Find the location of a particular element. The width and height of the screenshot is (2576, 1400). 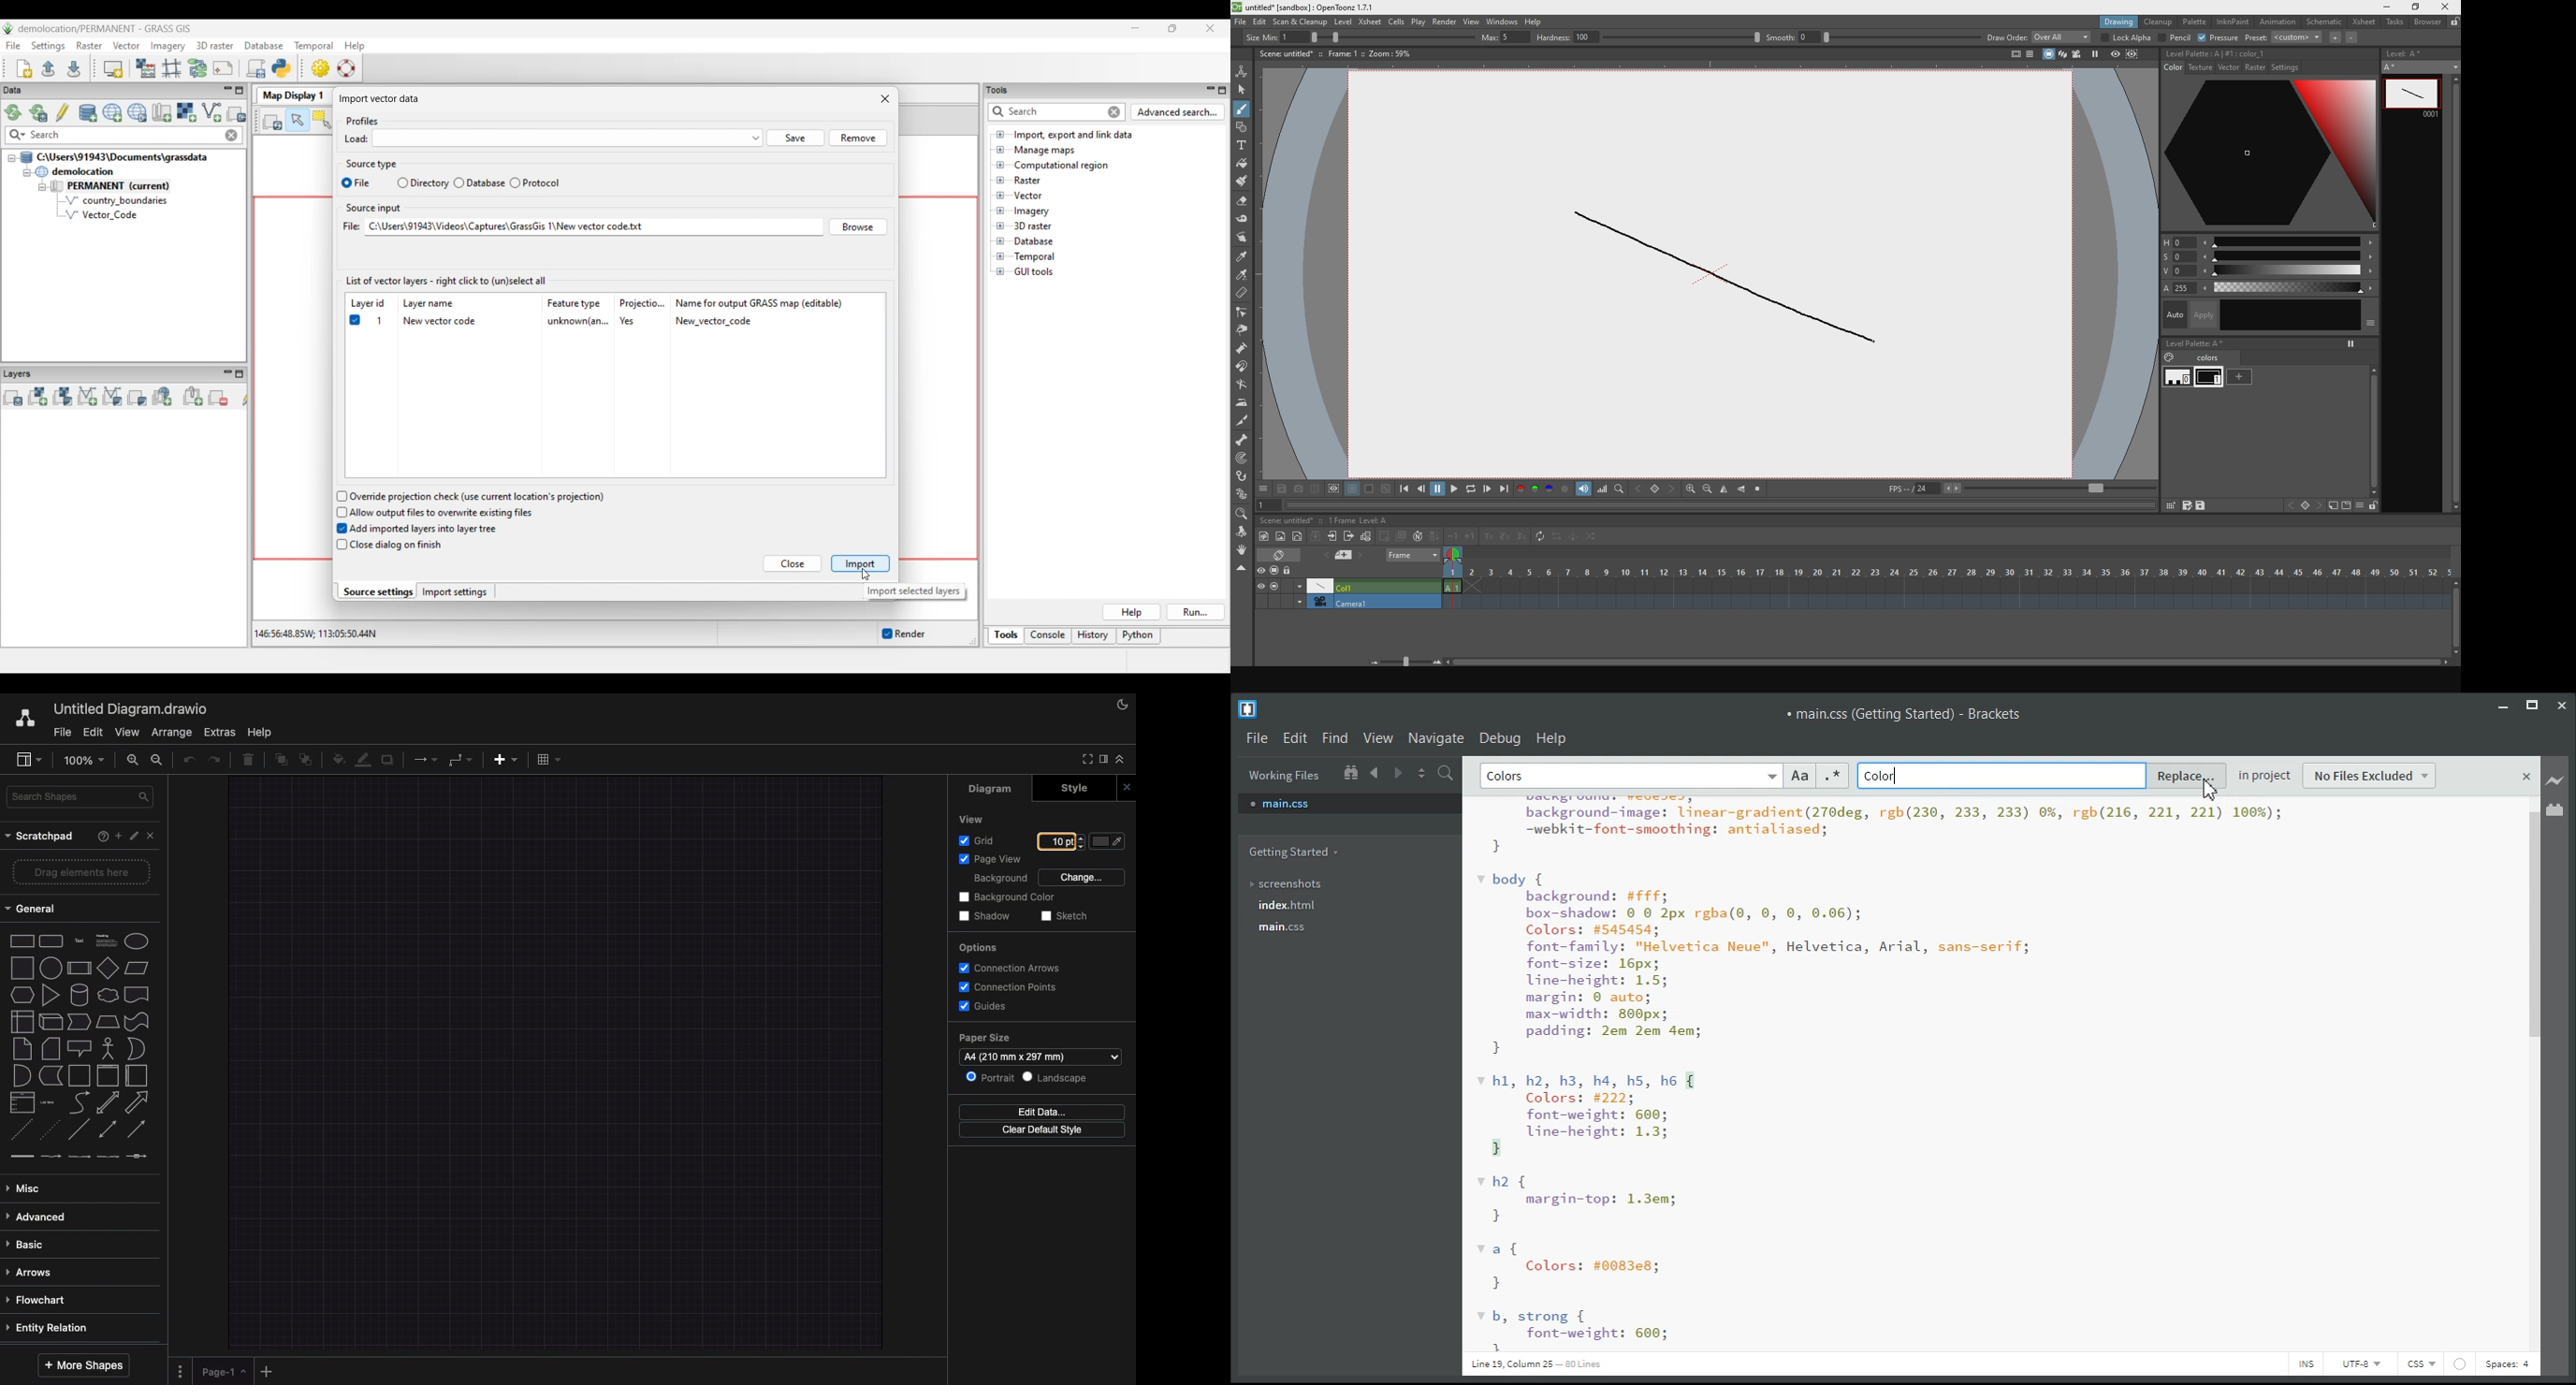

close is located at coordinates (2527, 778).